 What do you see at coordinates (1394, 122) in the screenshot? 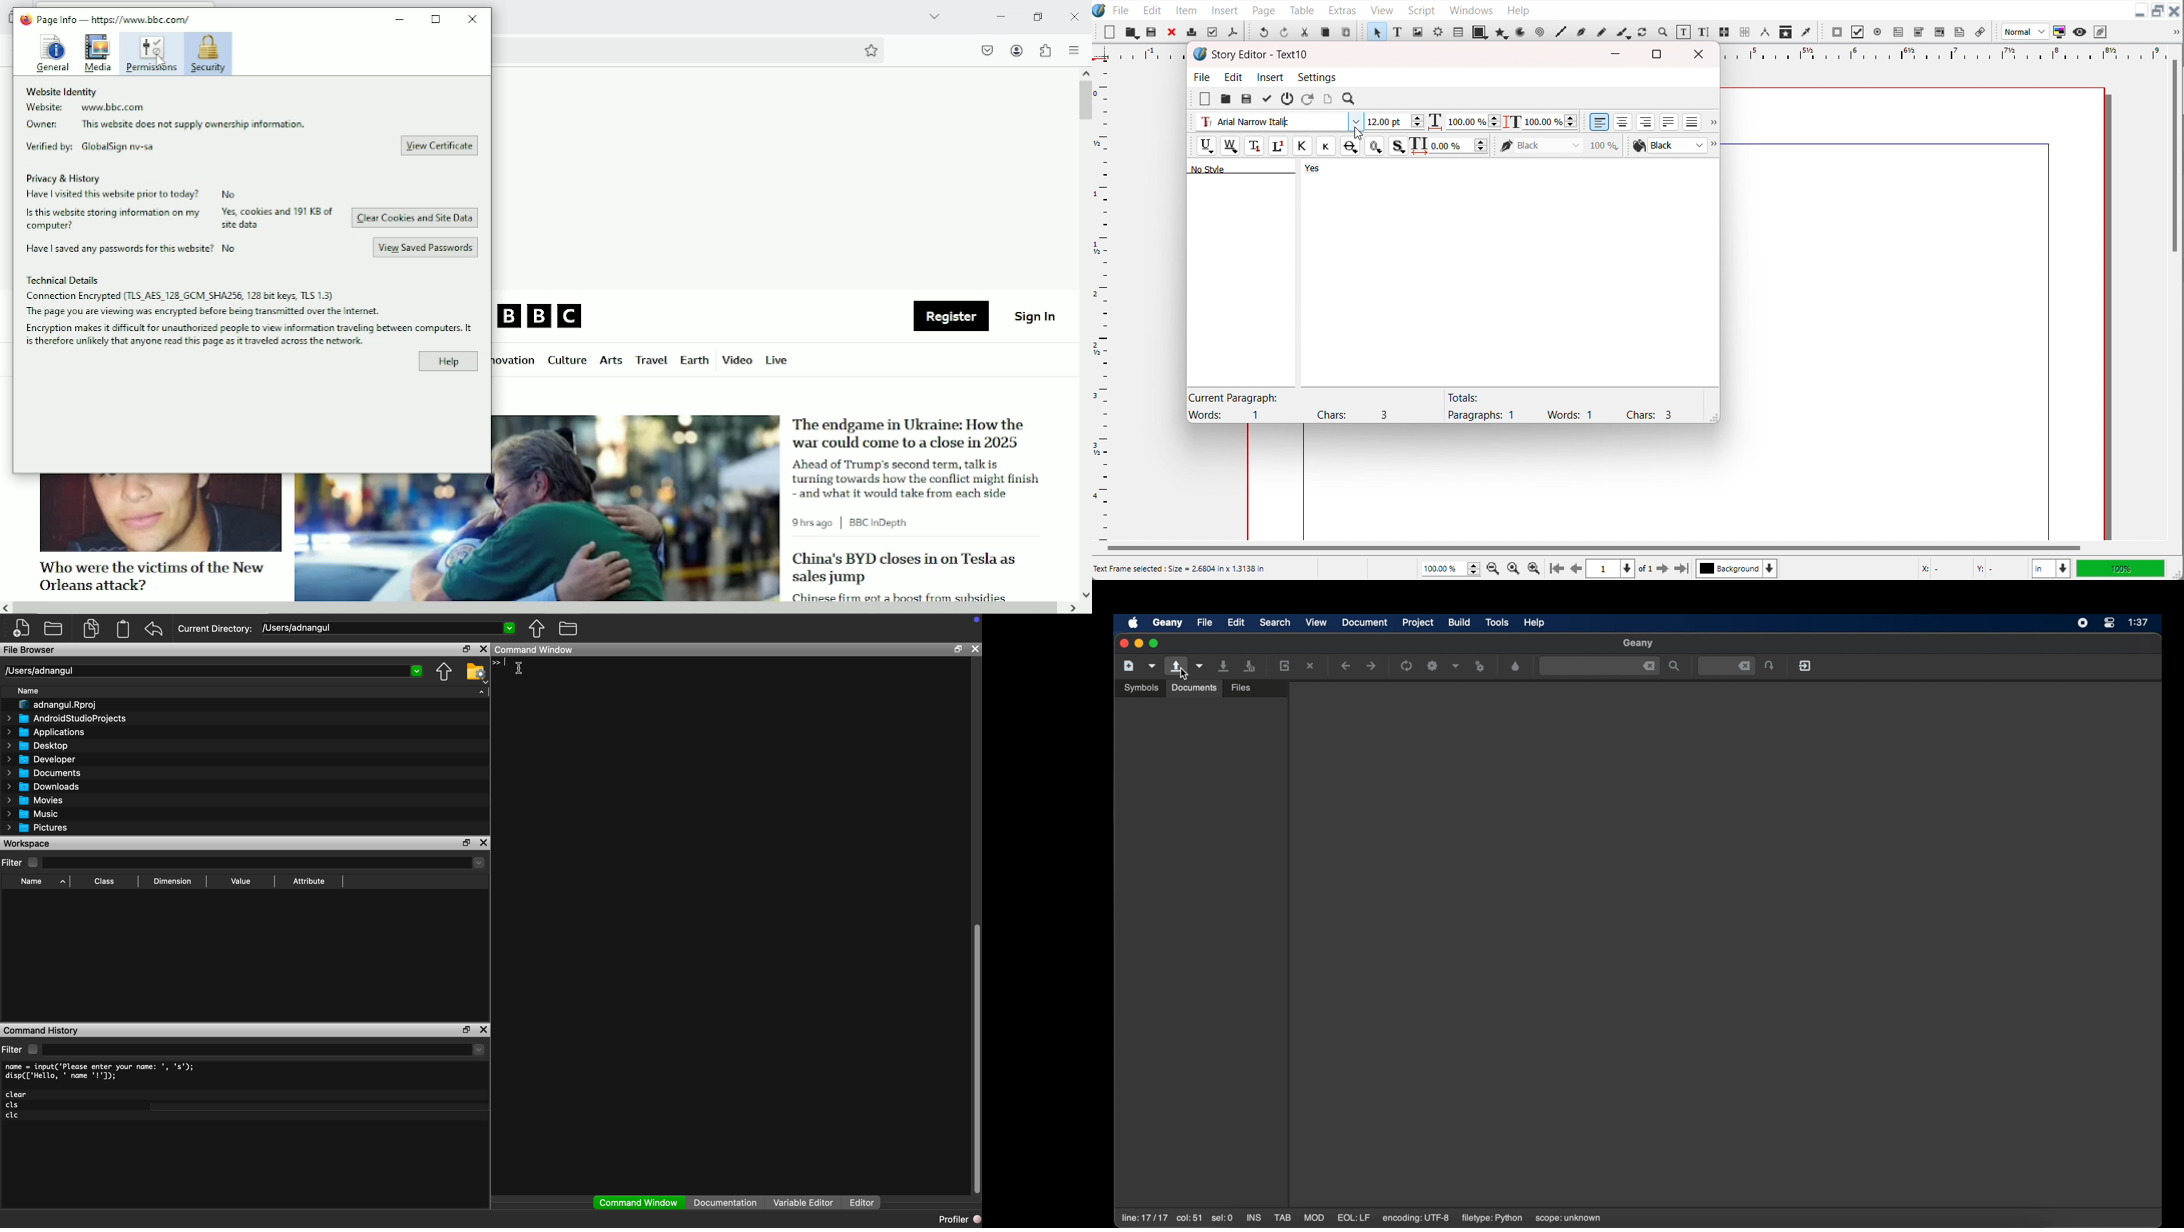
I see `Font size adjuster` at bounding box center [1394, 122].